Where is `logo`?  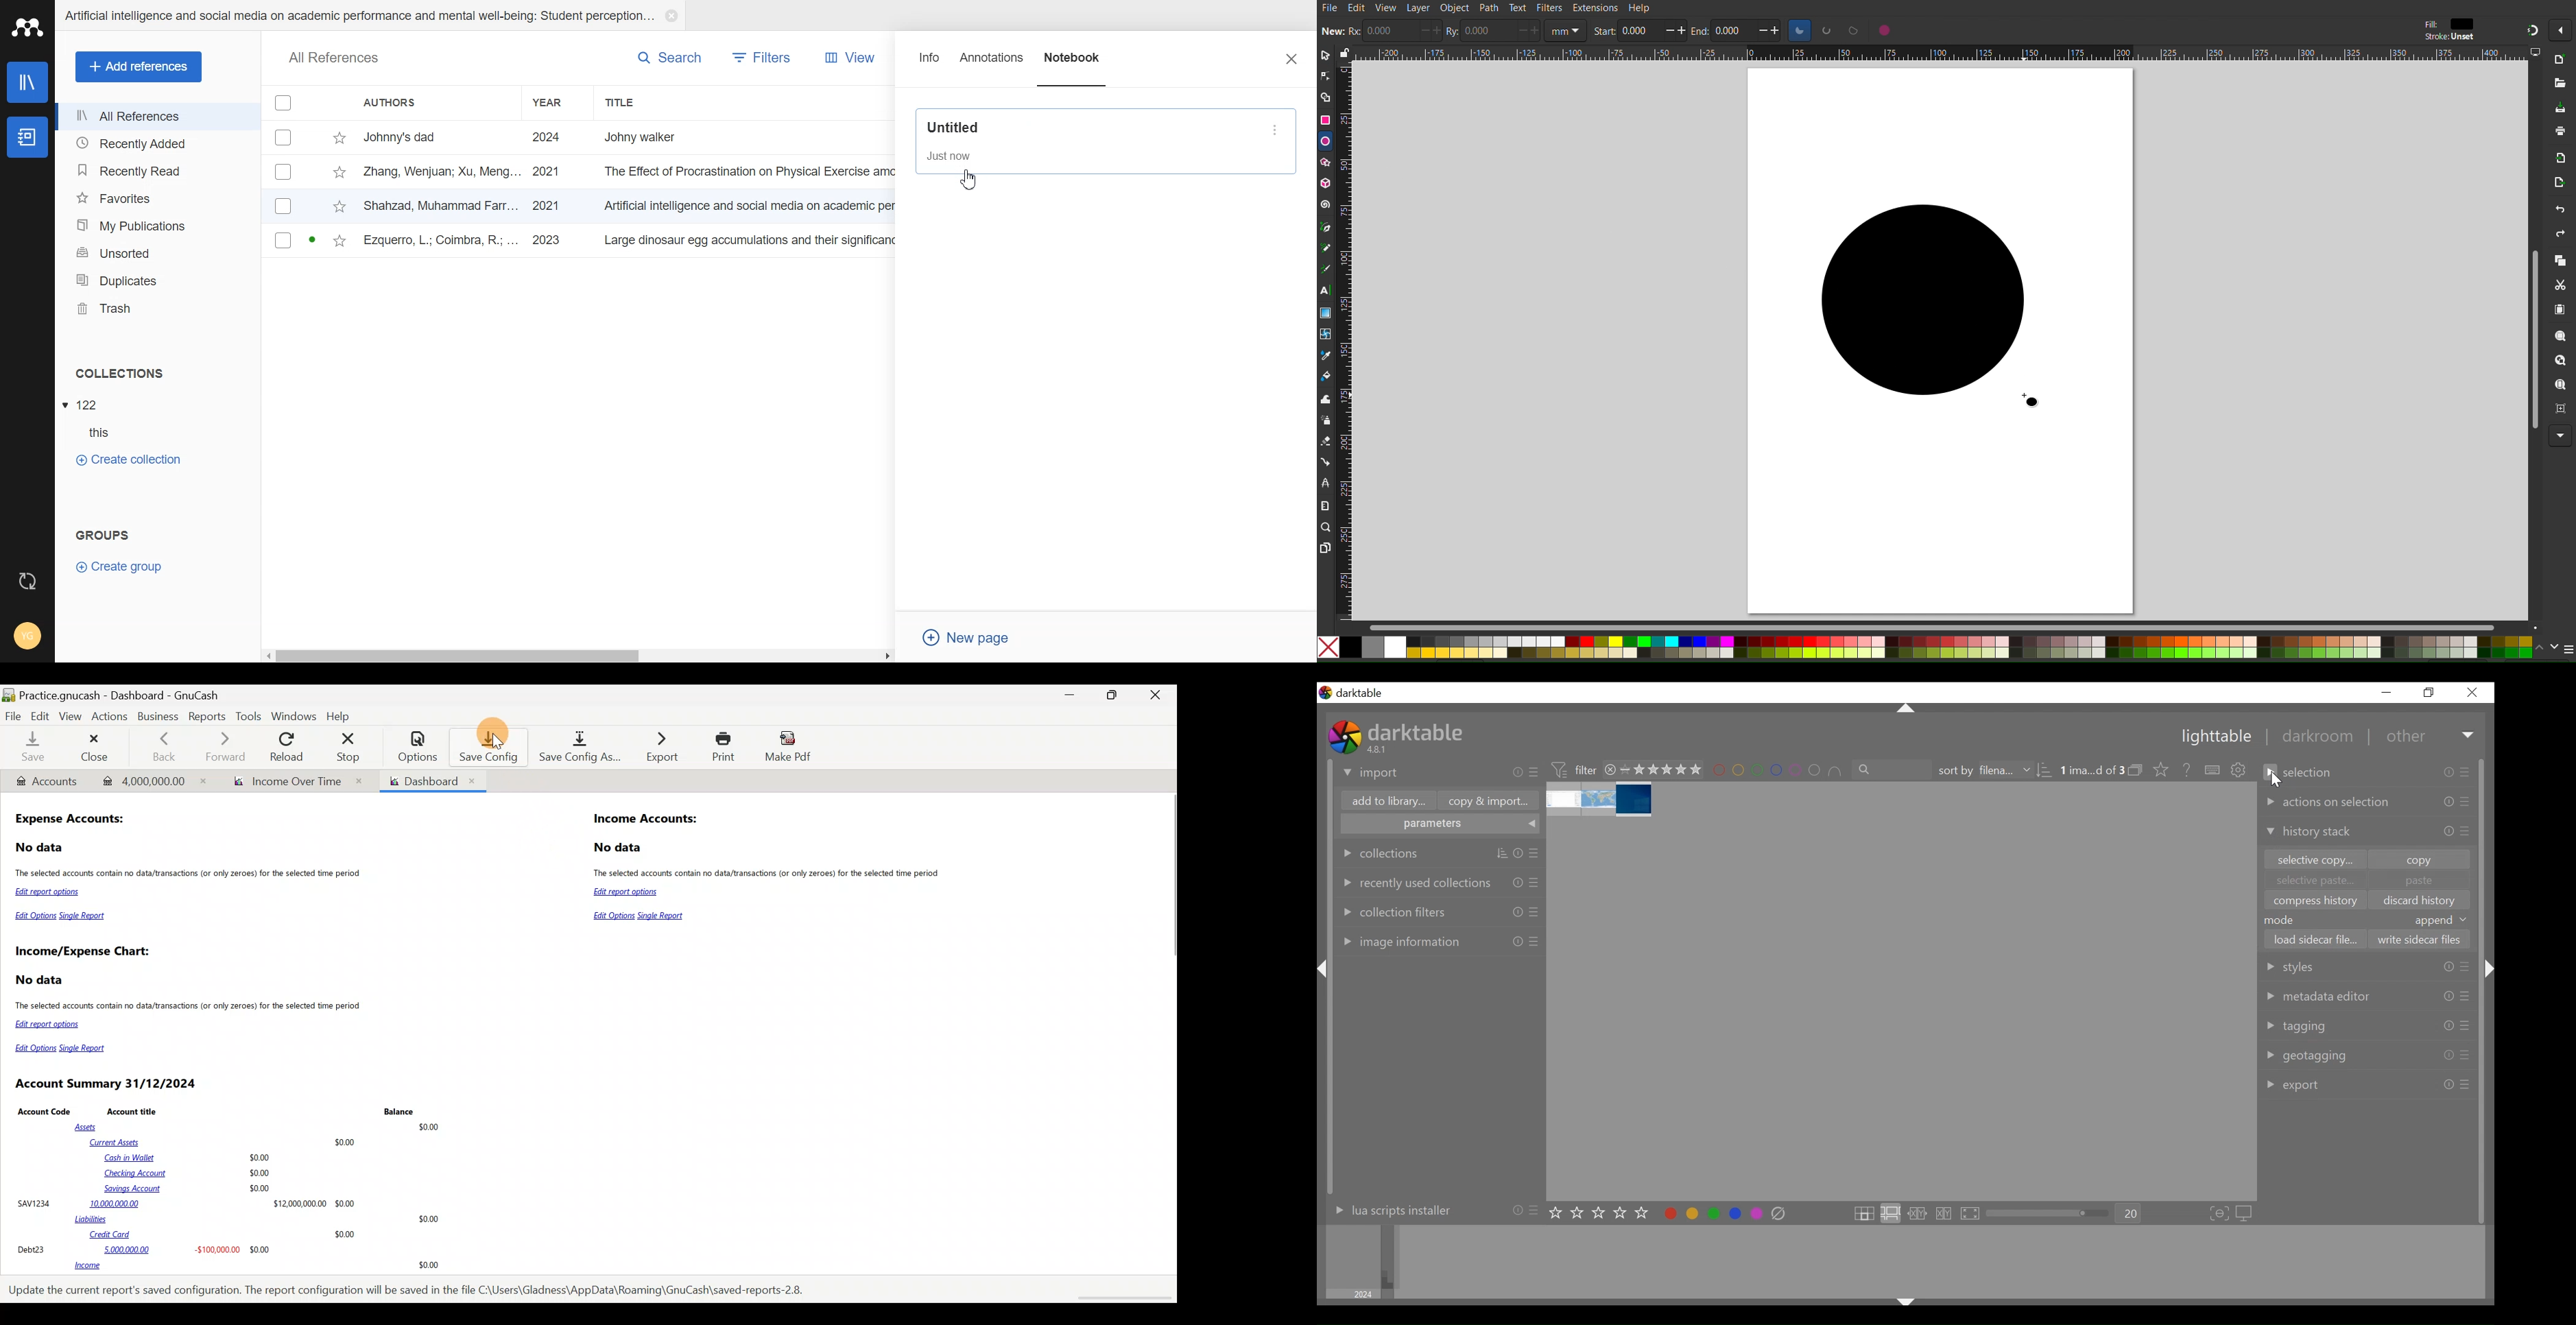 logo is located at coordinates (1345, 737).